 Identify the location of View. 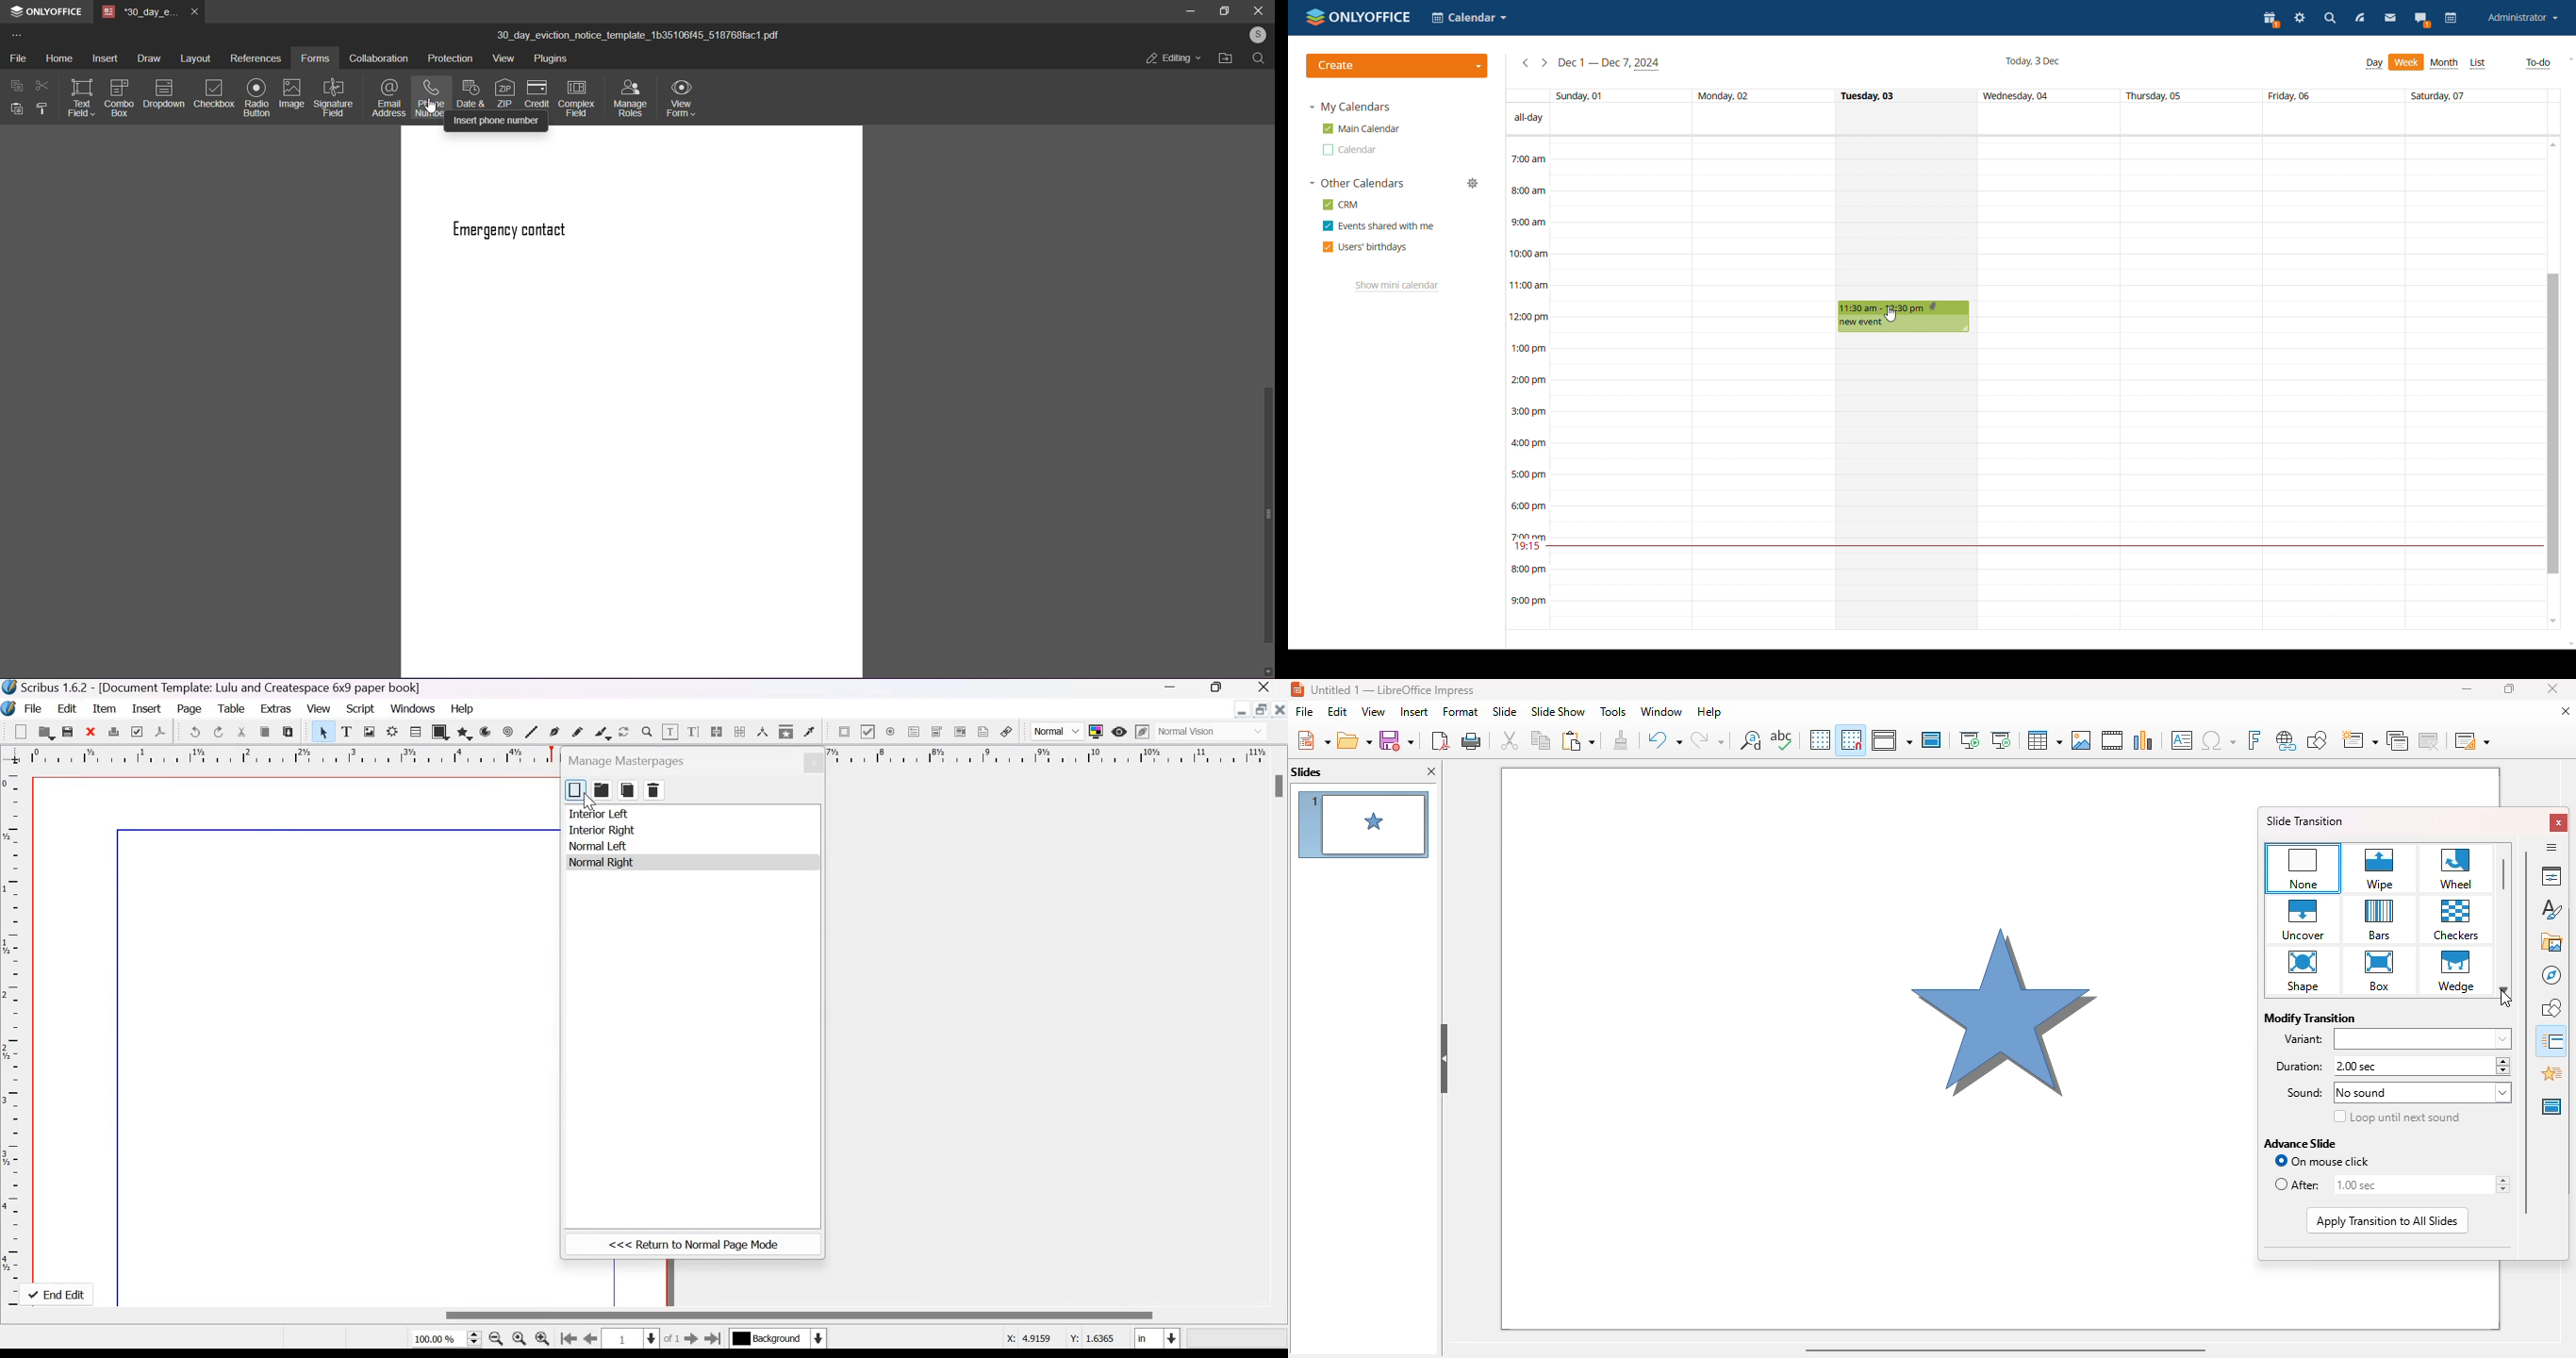
(318, 708).